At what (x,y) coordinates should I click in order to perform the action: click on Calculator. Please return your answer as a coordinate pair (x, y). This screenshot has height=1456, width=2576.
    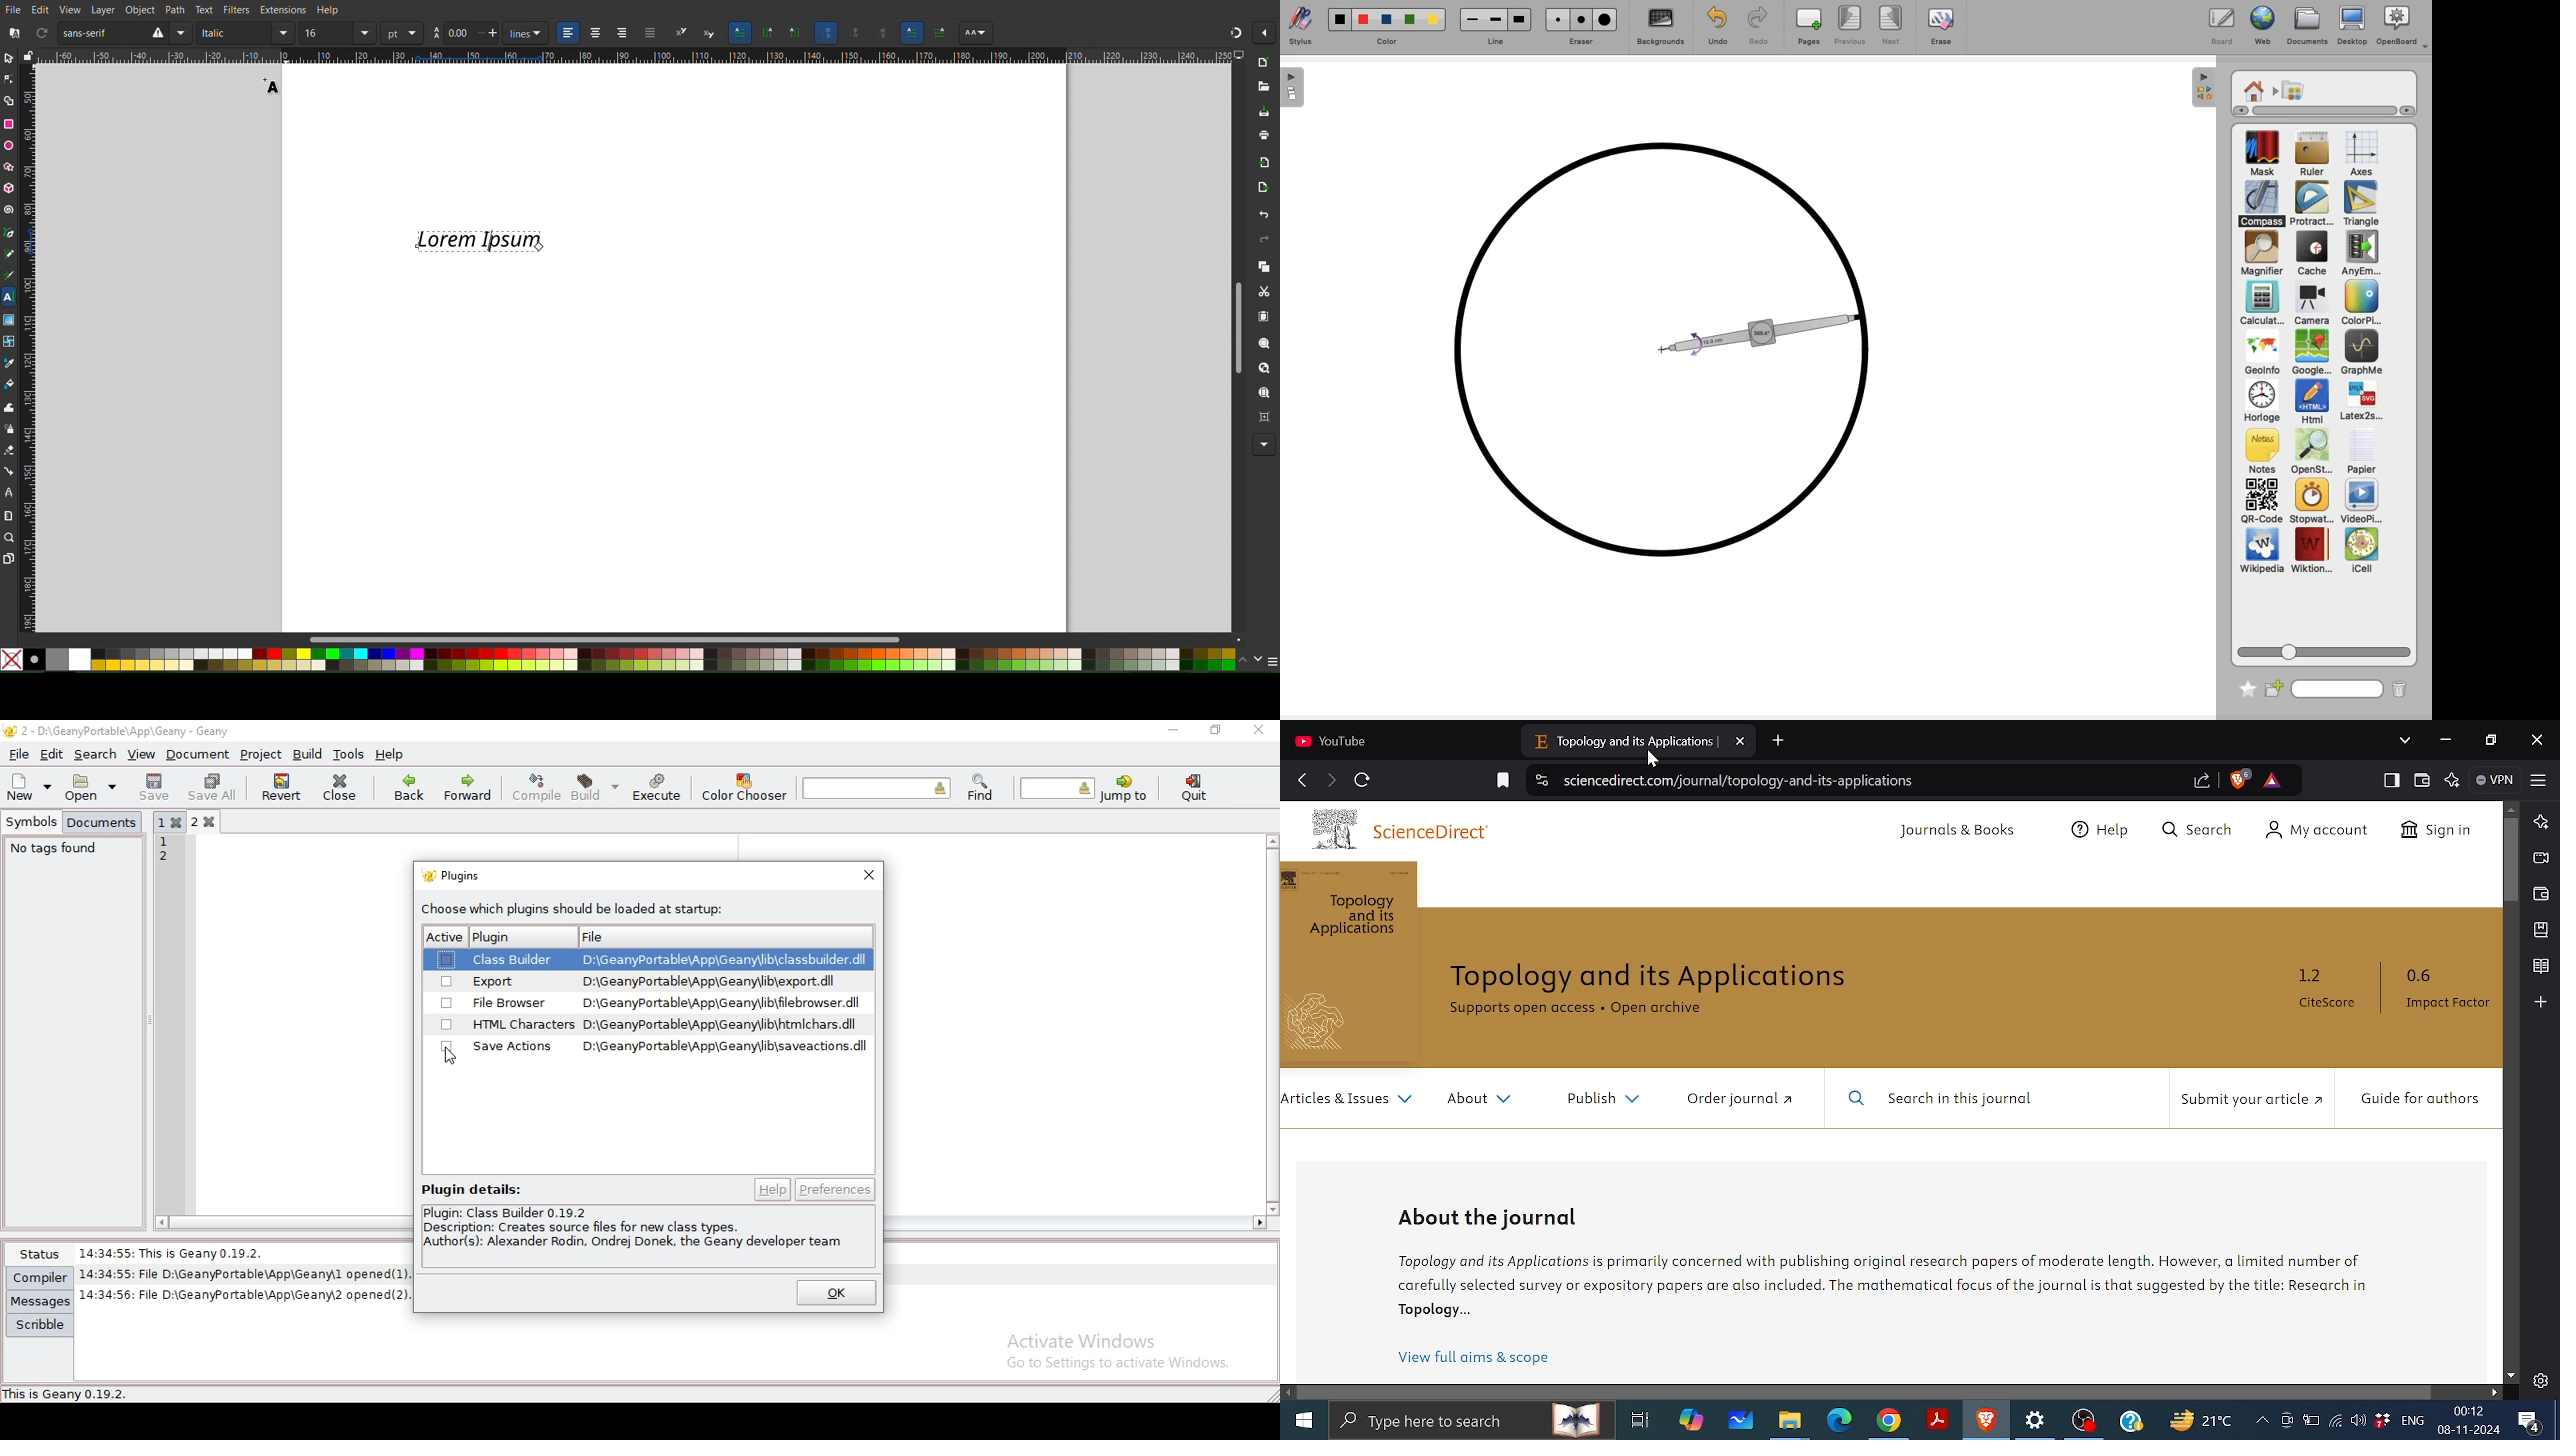
    Looking at the image, I should click on (2262, 304).